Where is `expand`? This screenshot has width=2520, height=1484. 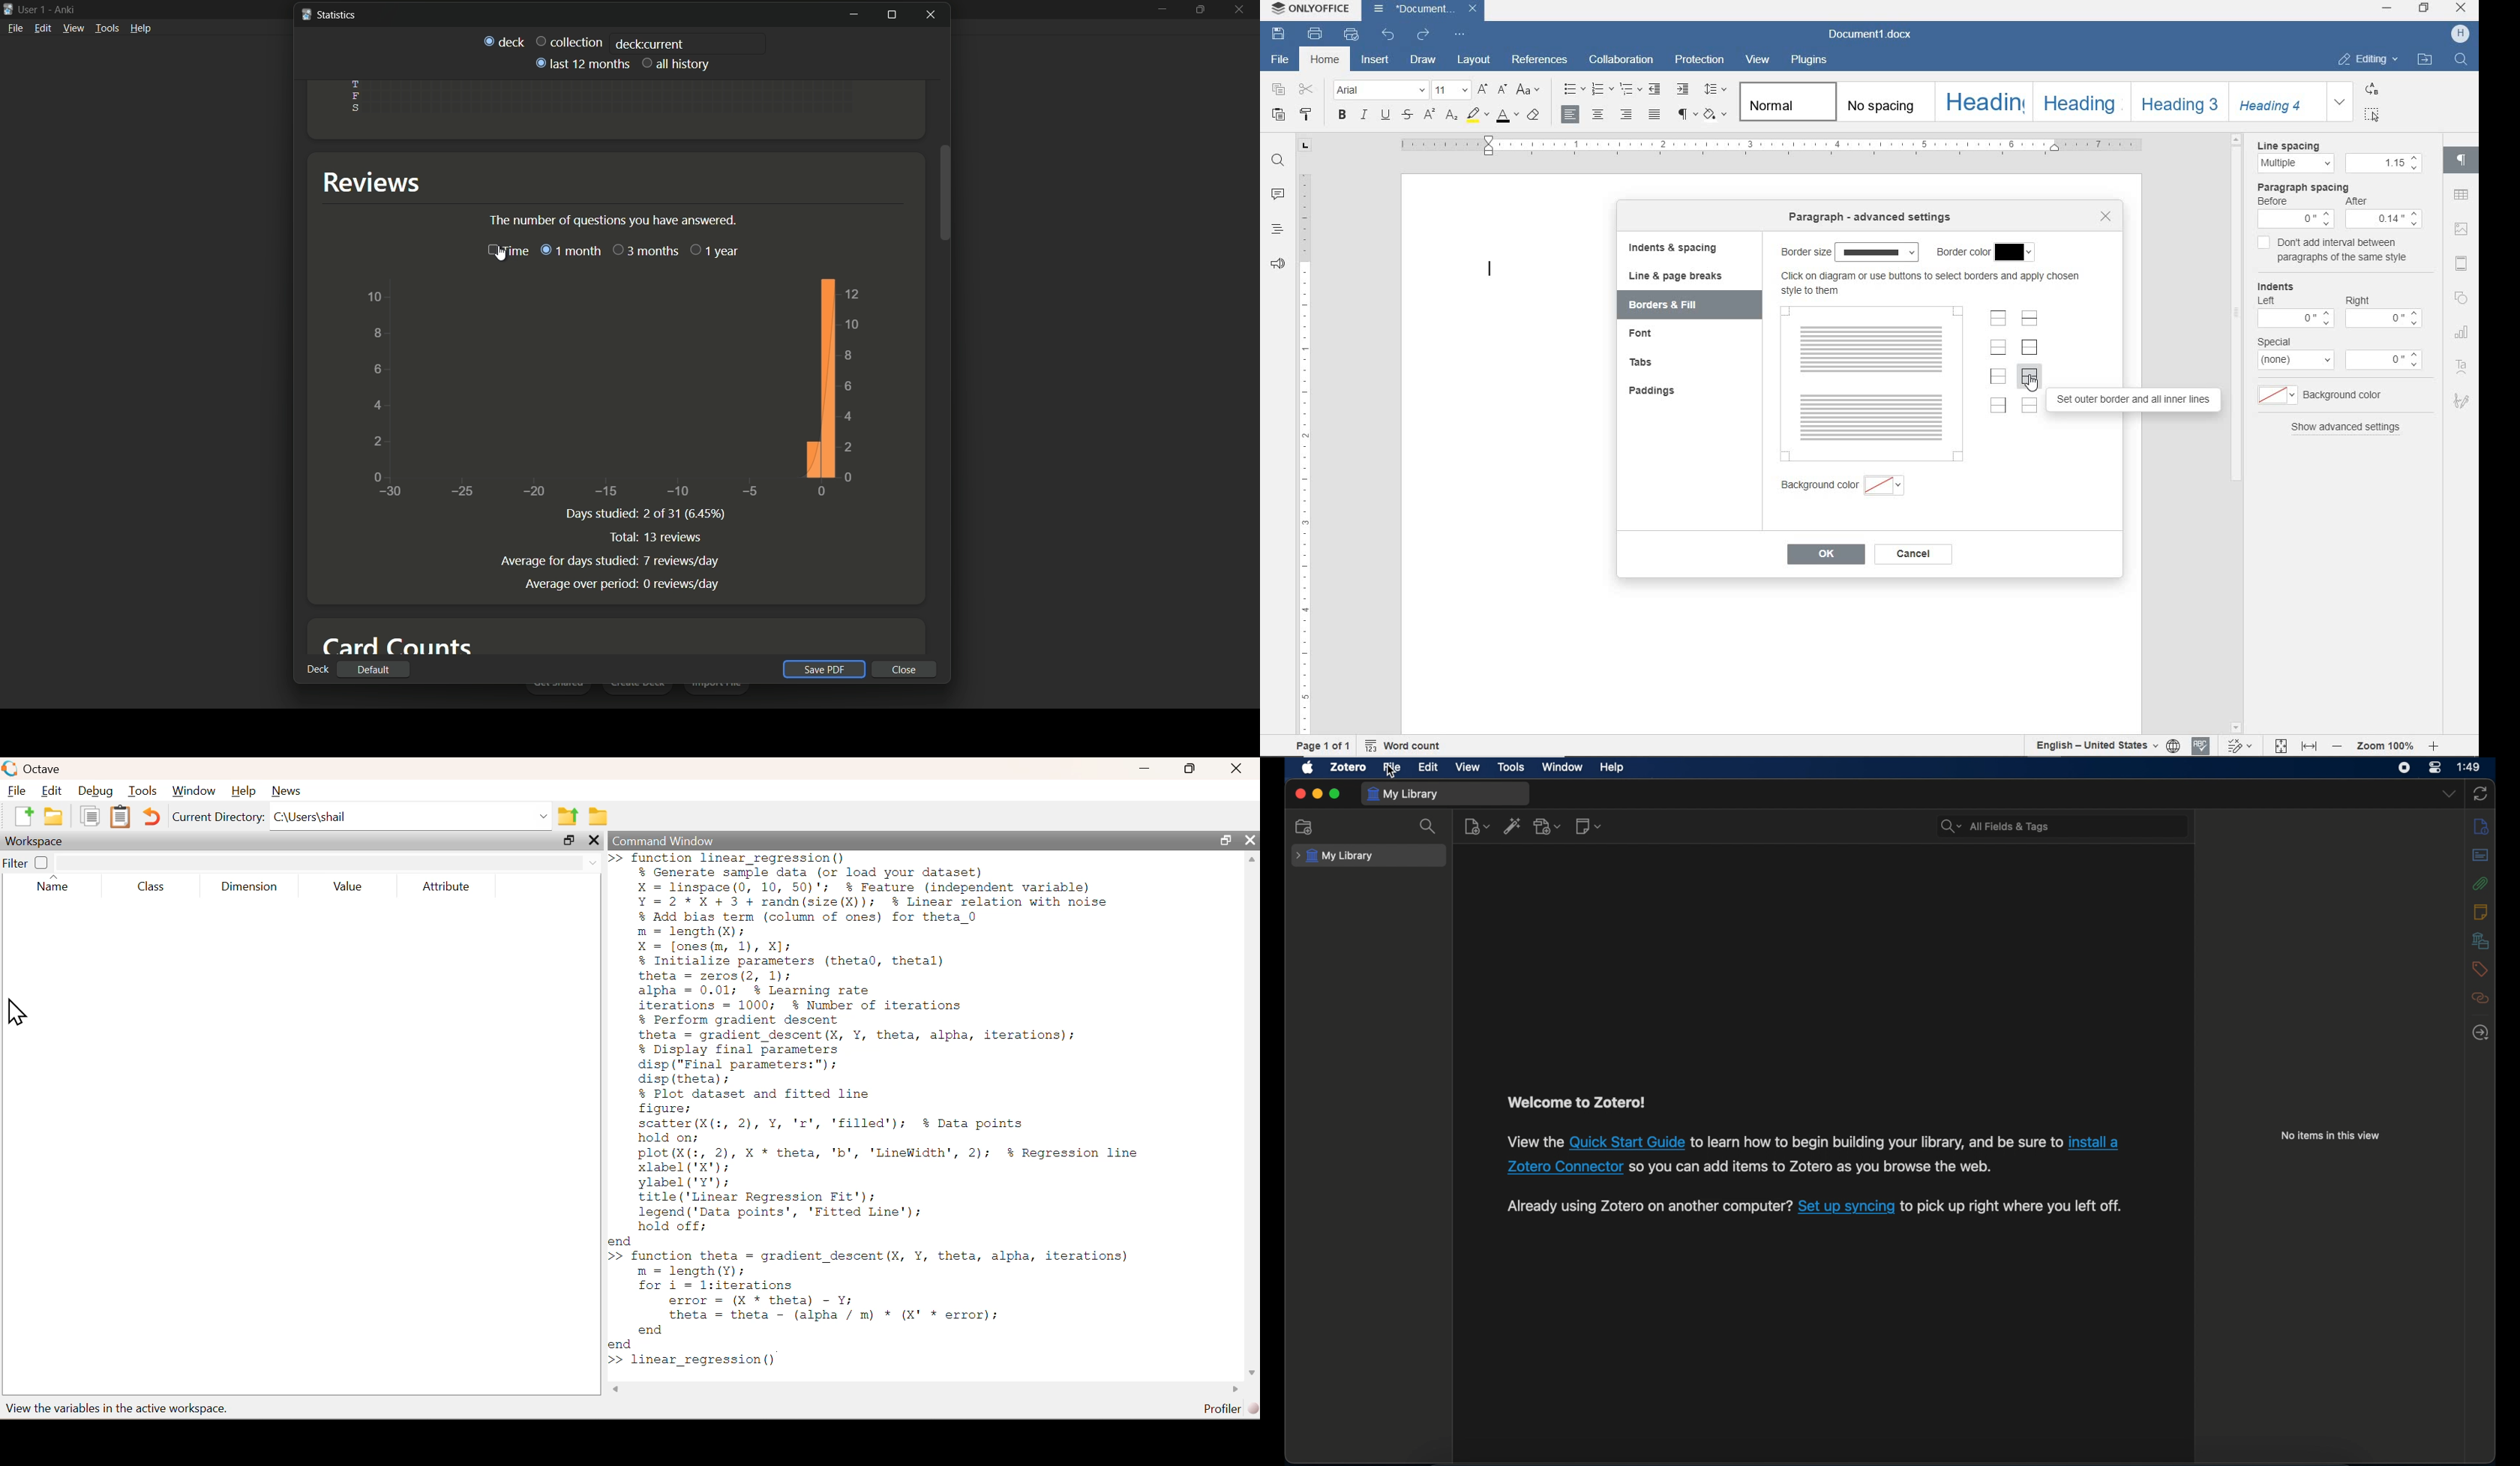
expand is located at coordinates (2340, 101).